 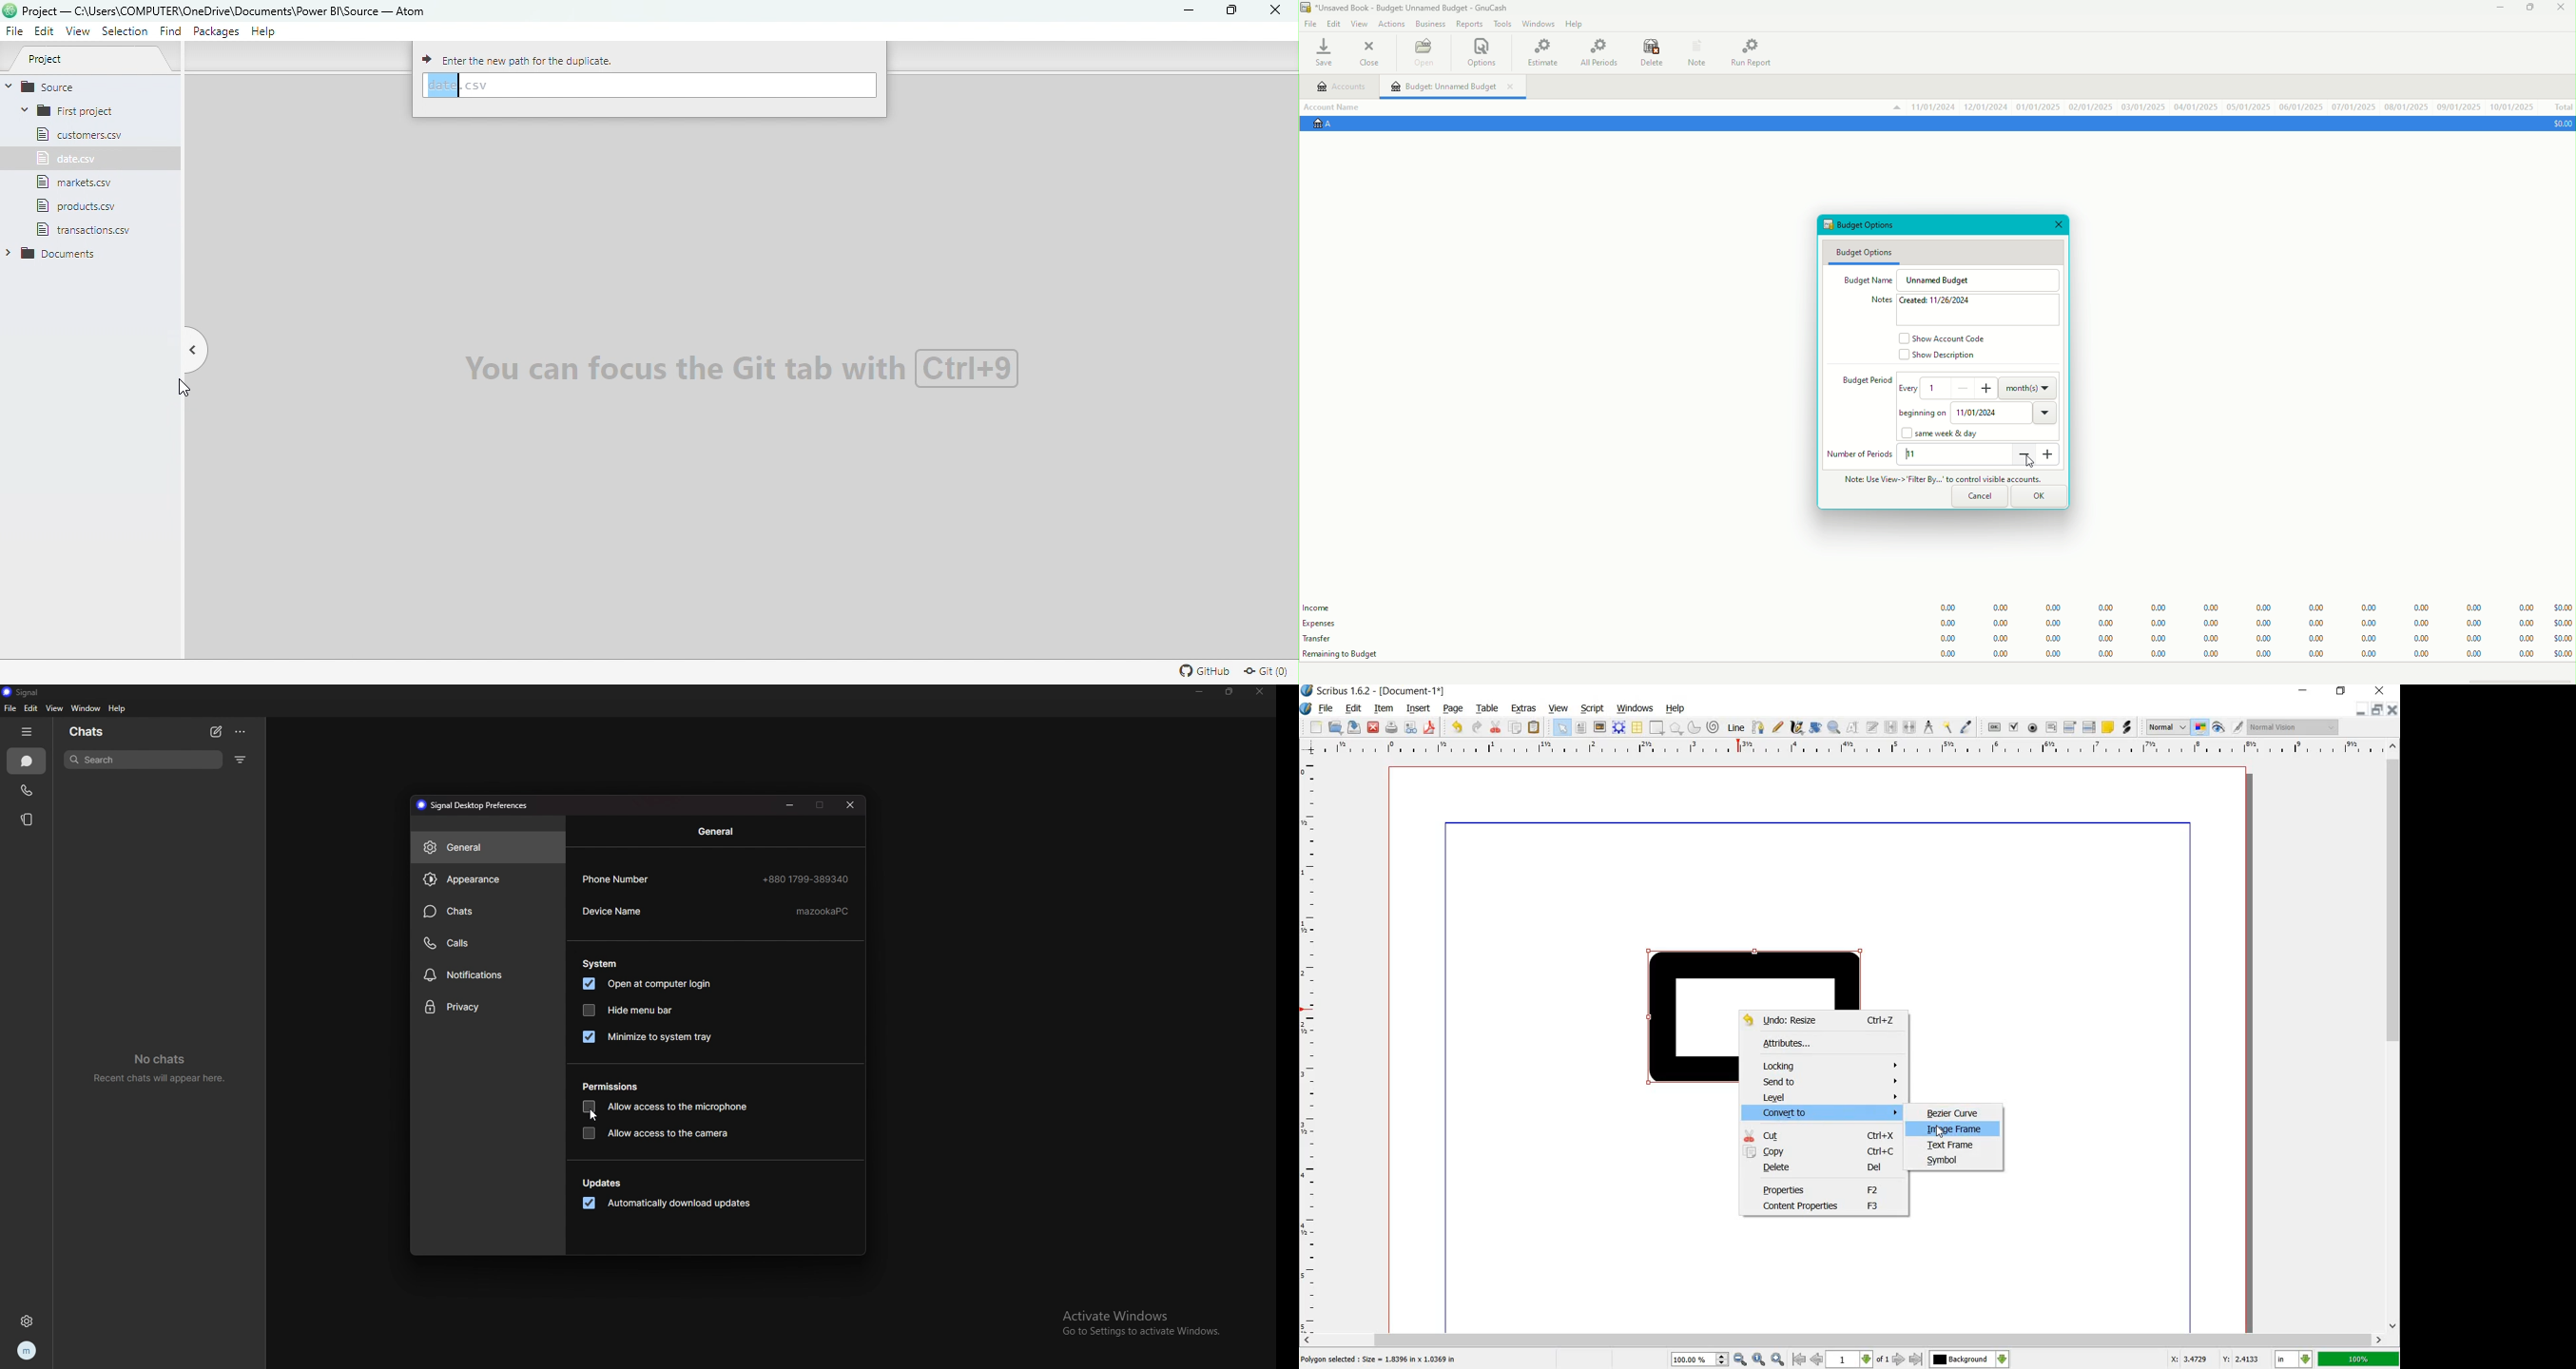 What do you see at coordinates (1822, 1135) in the screenshot?
I see `CUT Ctrl+X` at bounding box center [1822, 1135].